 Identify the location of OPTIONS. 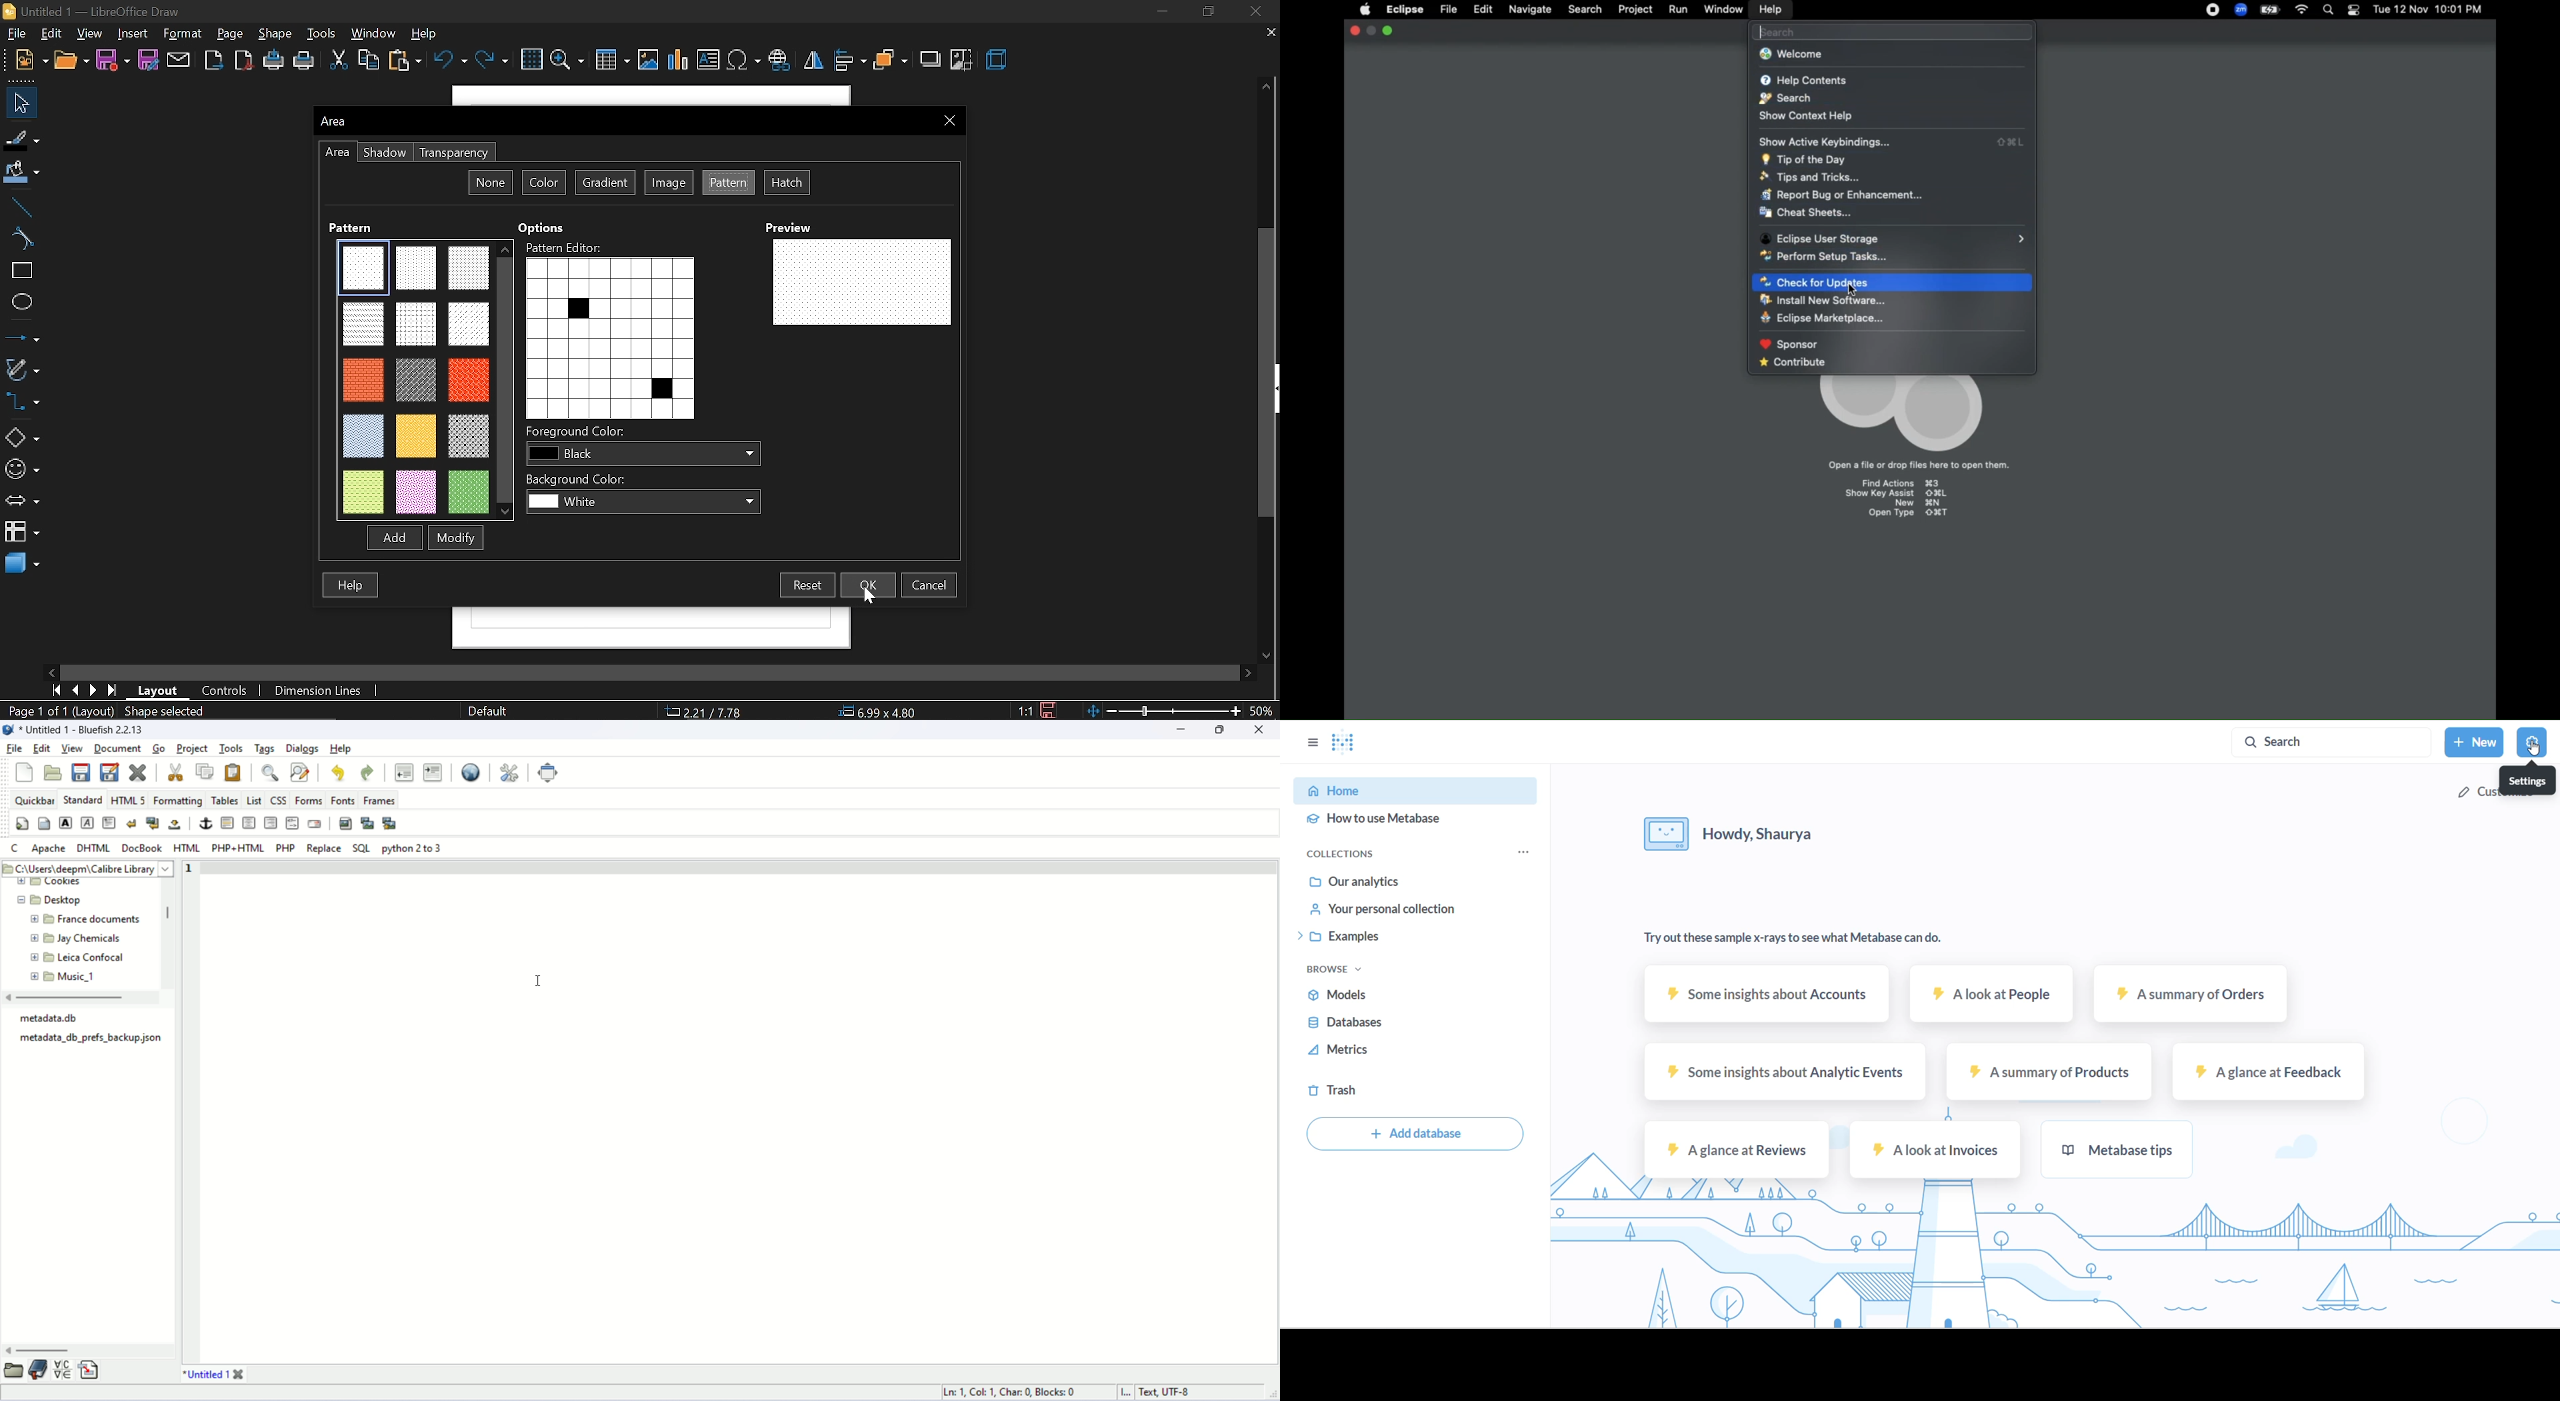
(1311, 741).